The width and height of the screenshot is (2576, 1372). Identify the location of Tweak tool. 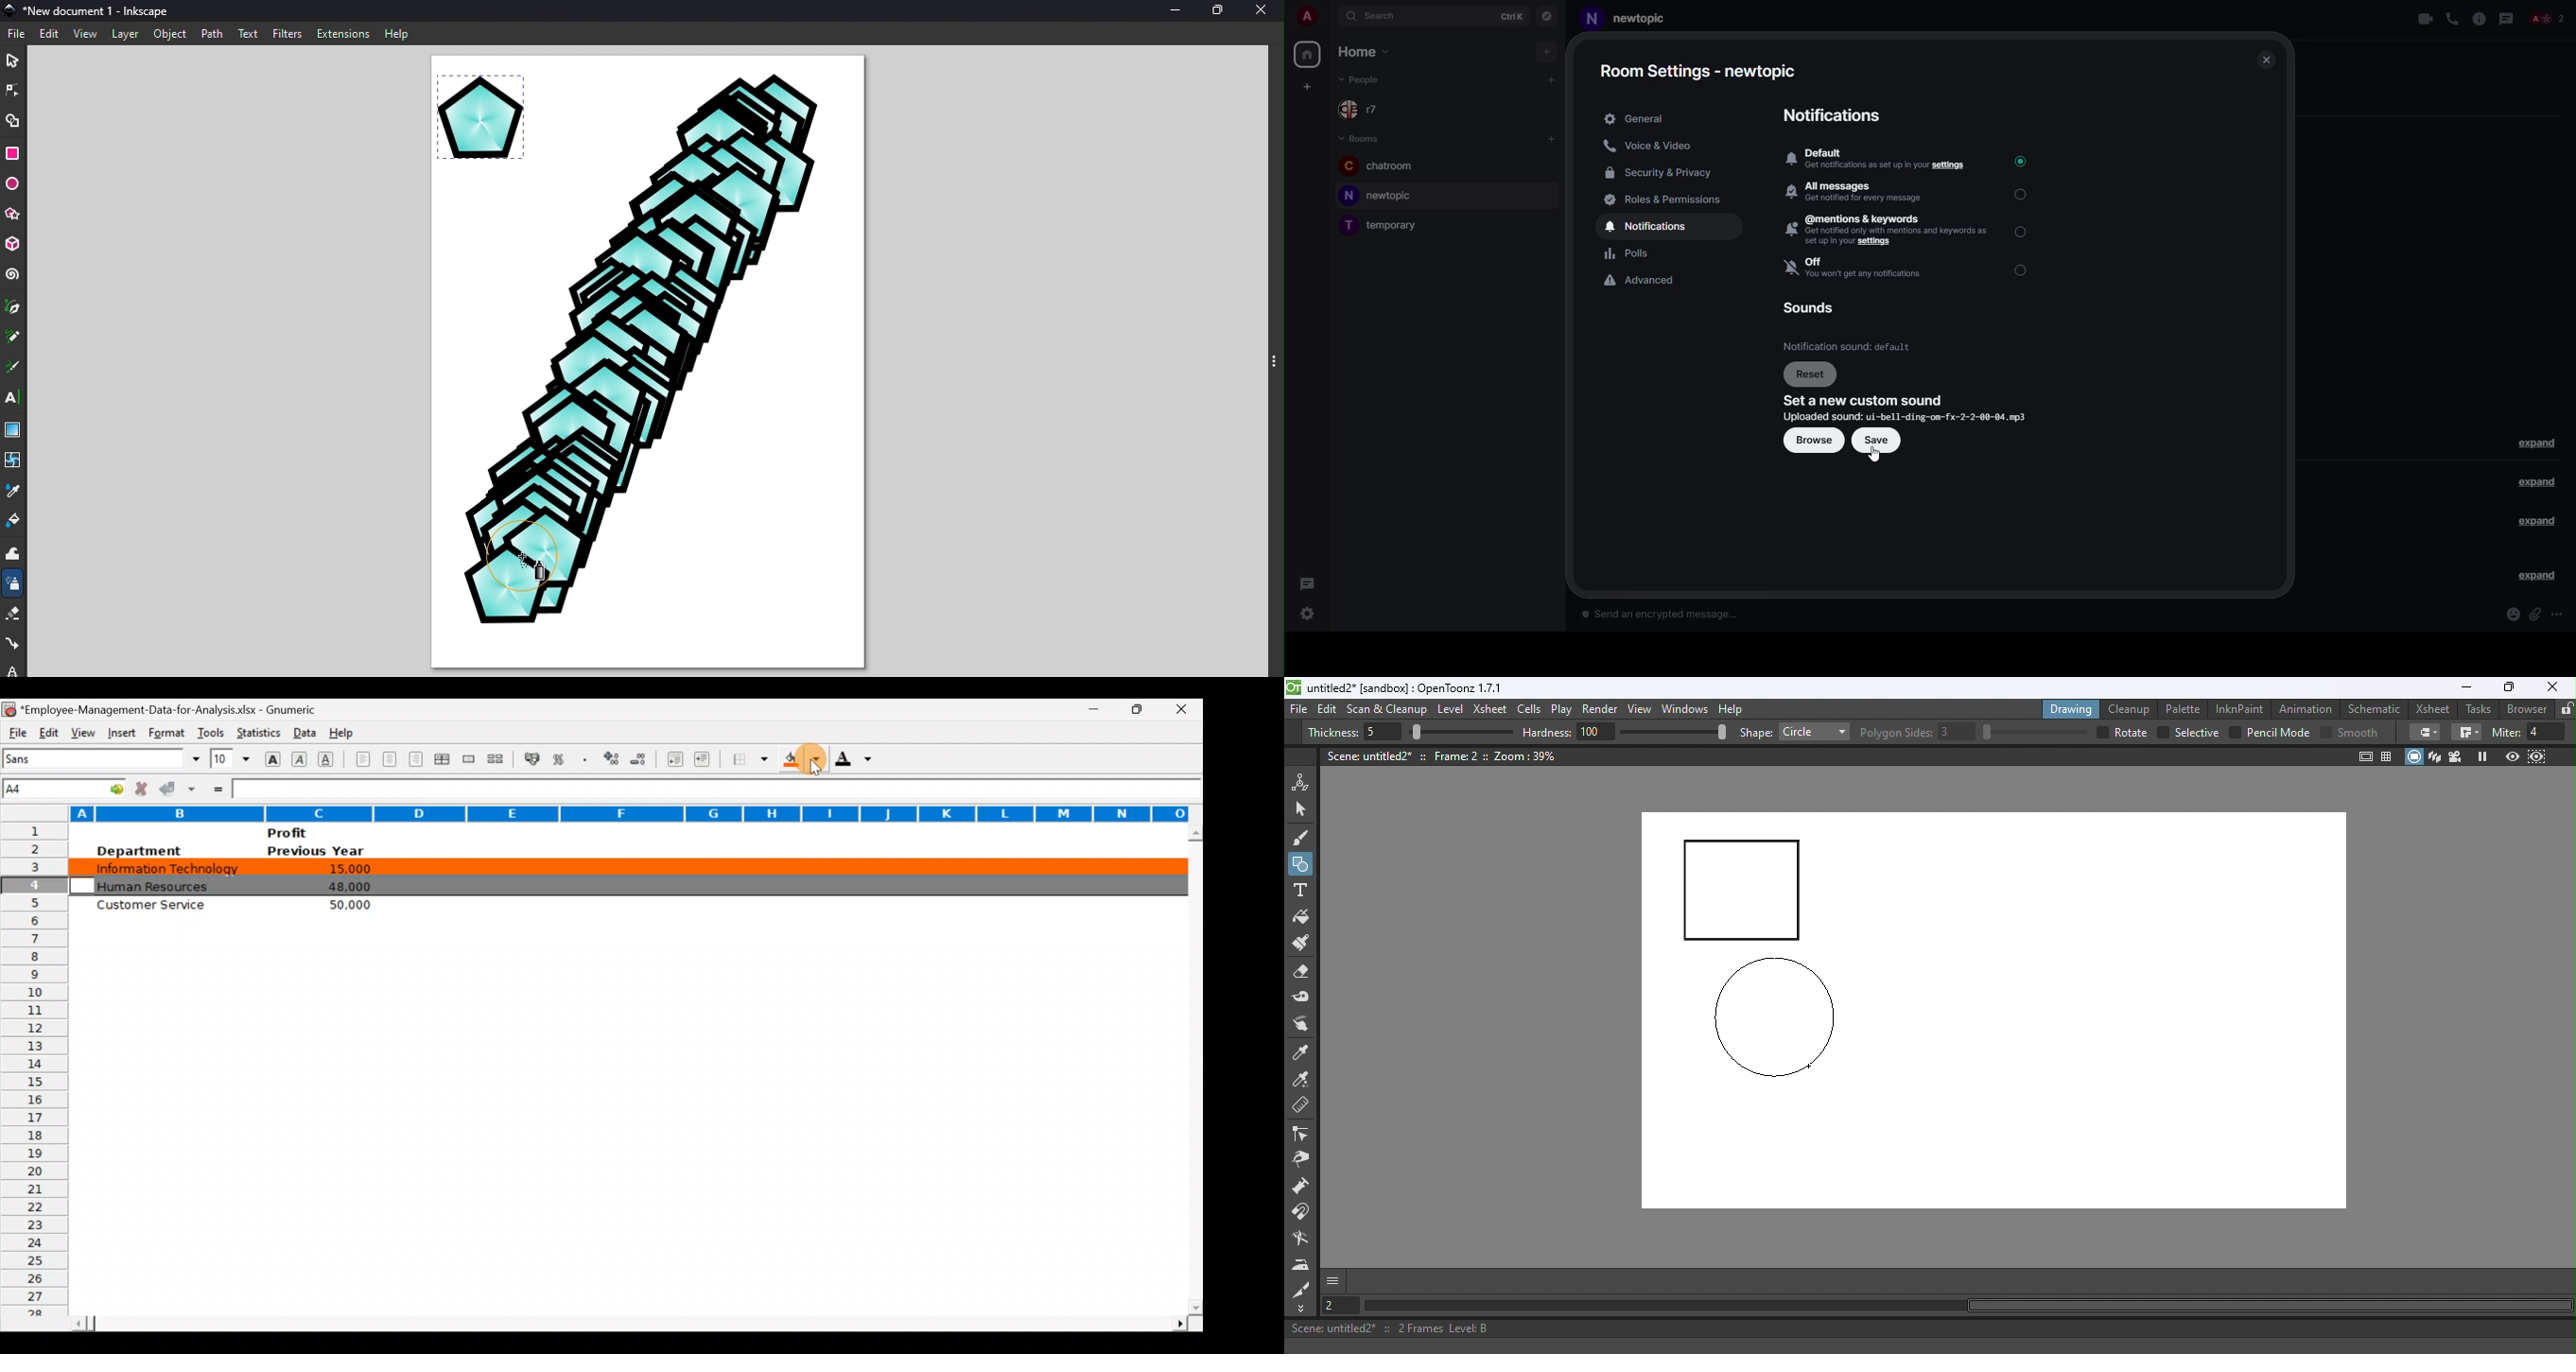
(17, 556).